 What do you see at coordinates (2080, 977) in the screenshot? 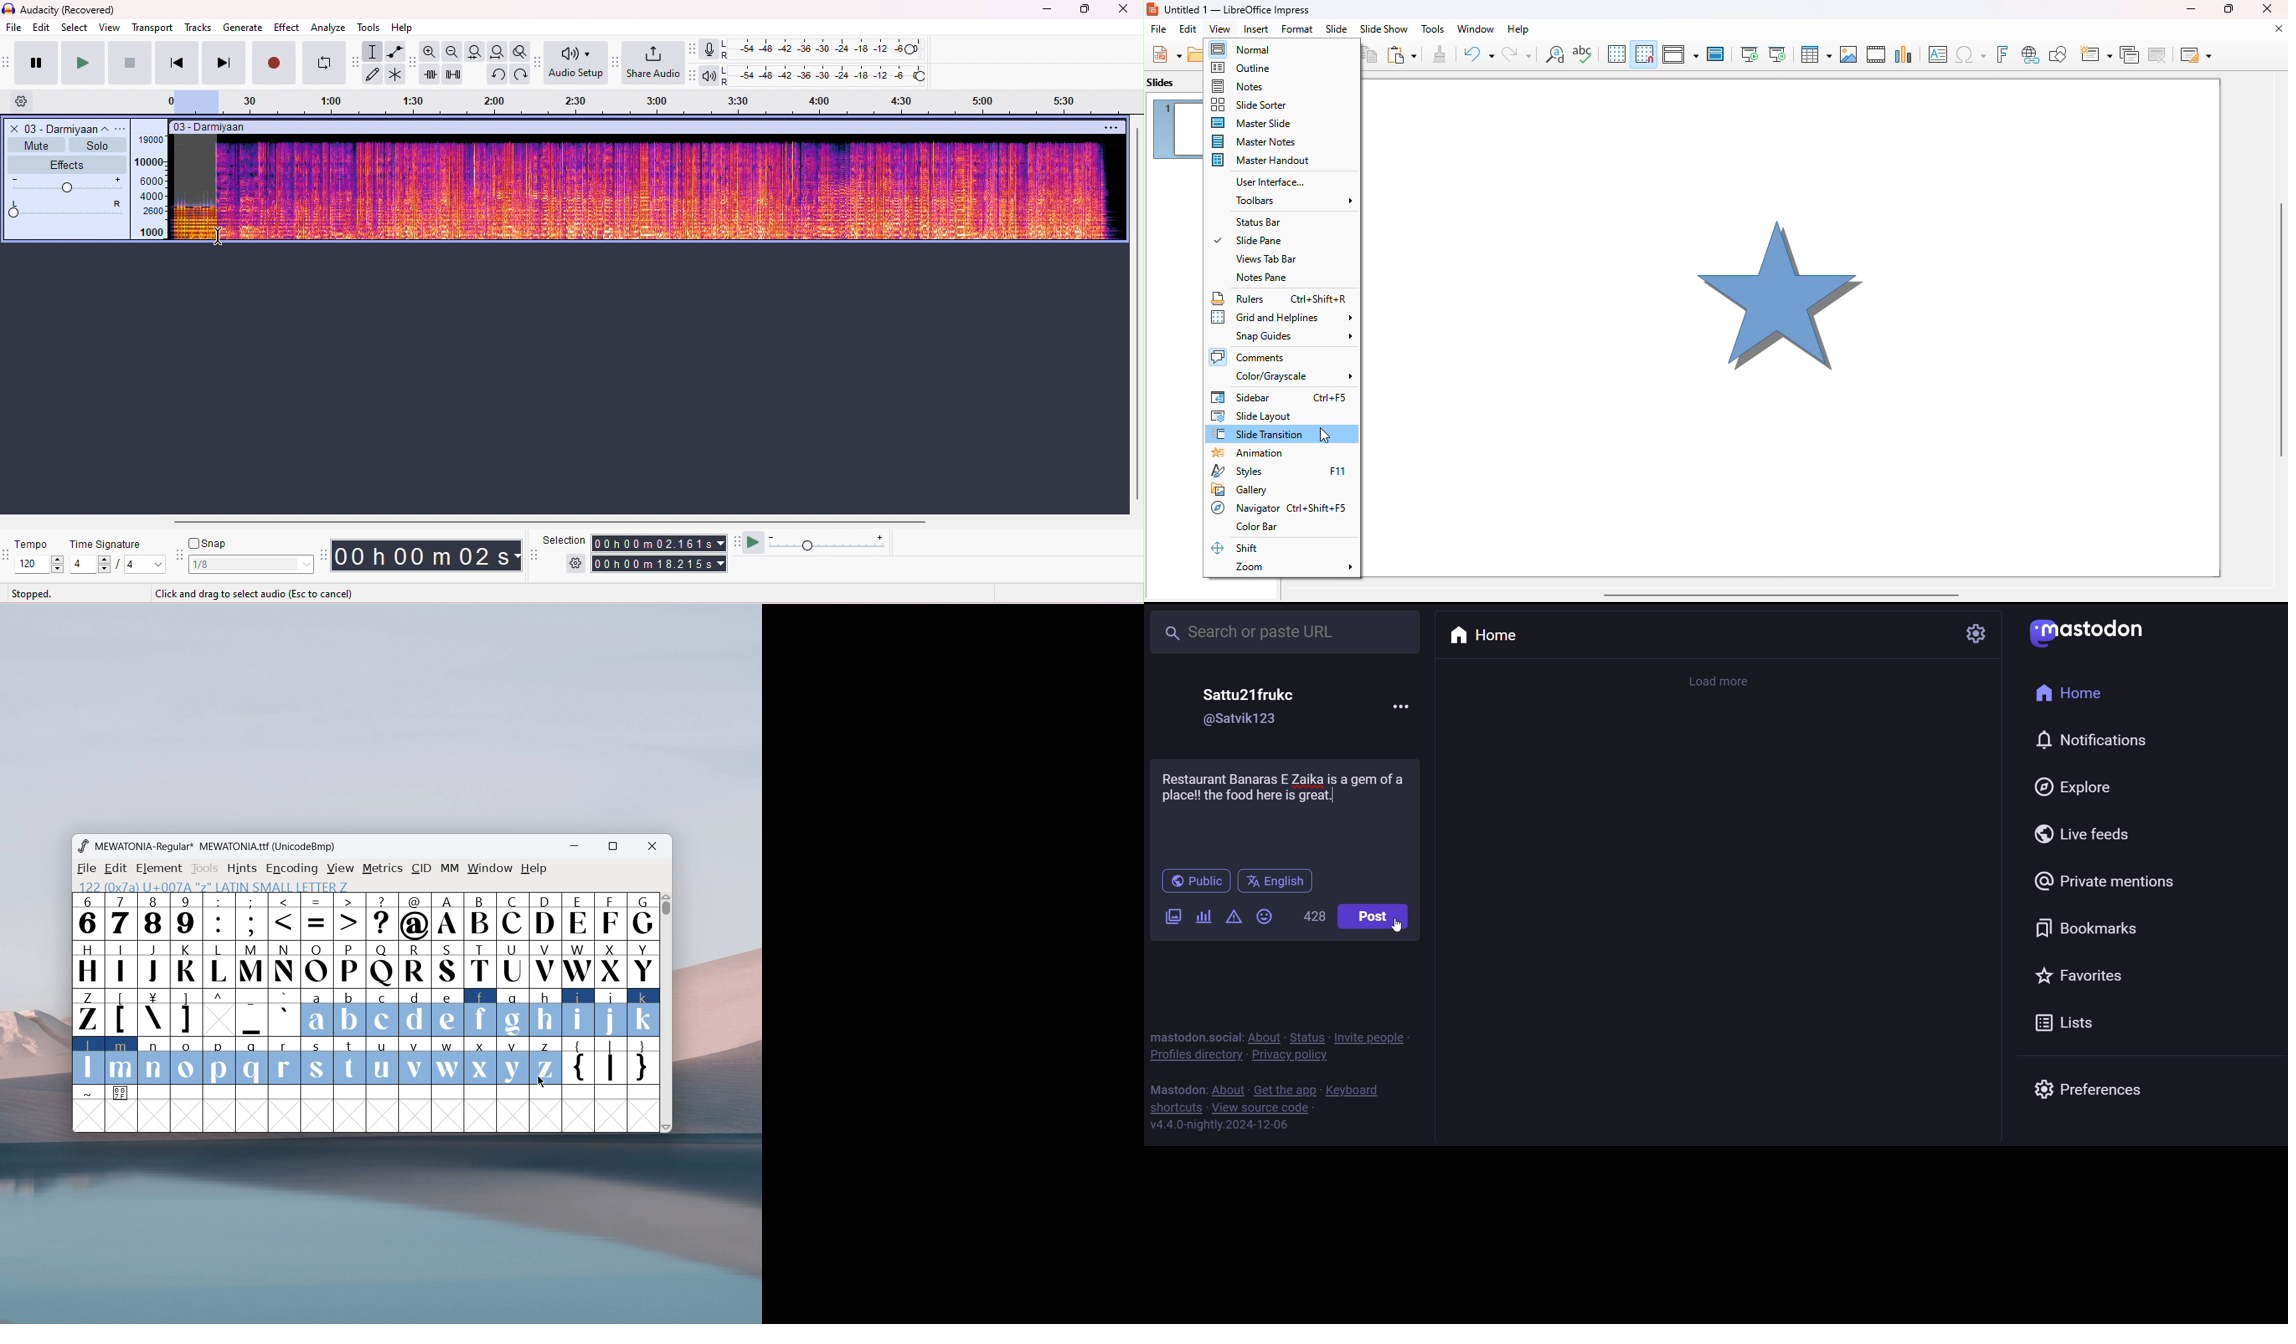
I see `favorite` at bounding box center [2080, 977].